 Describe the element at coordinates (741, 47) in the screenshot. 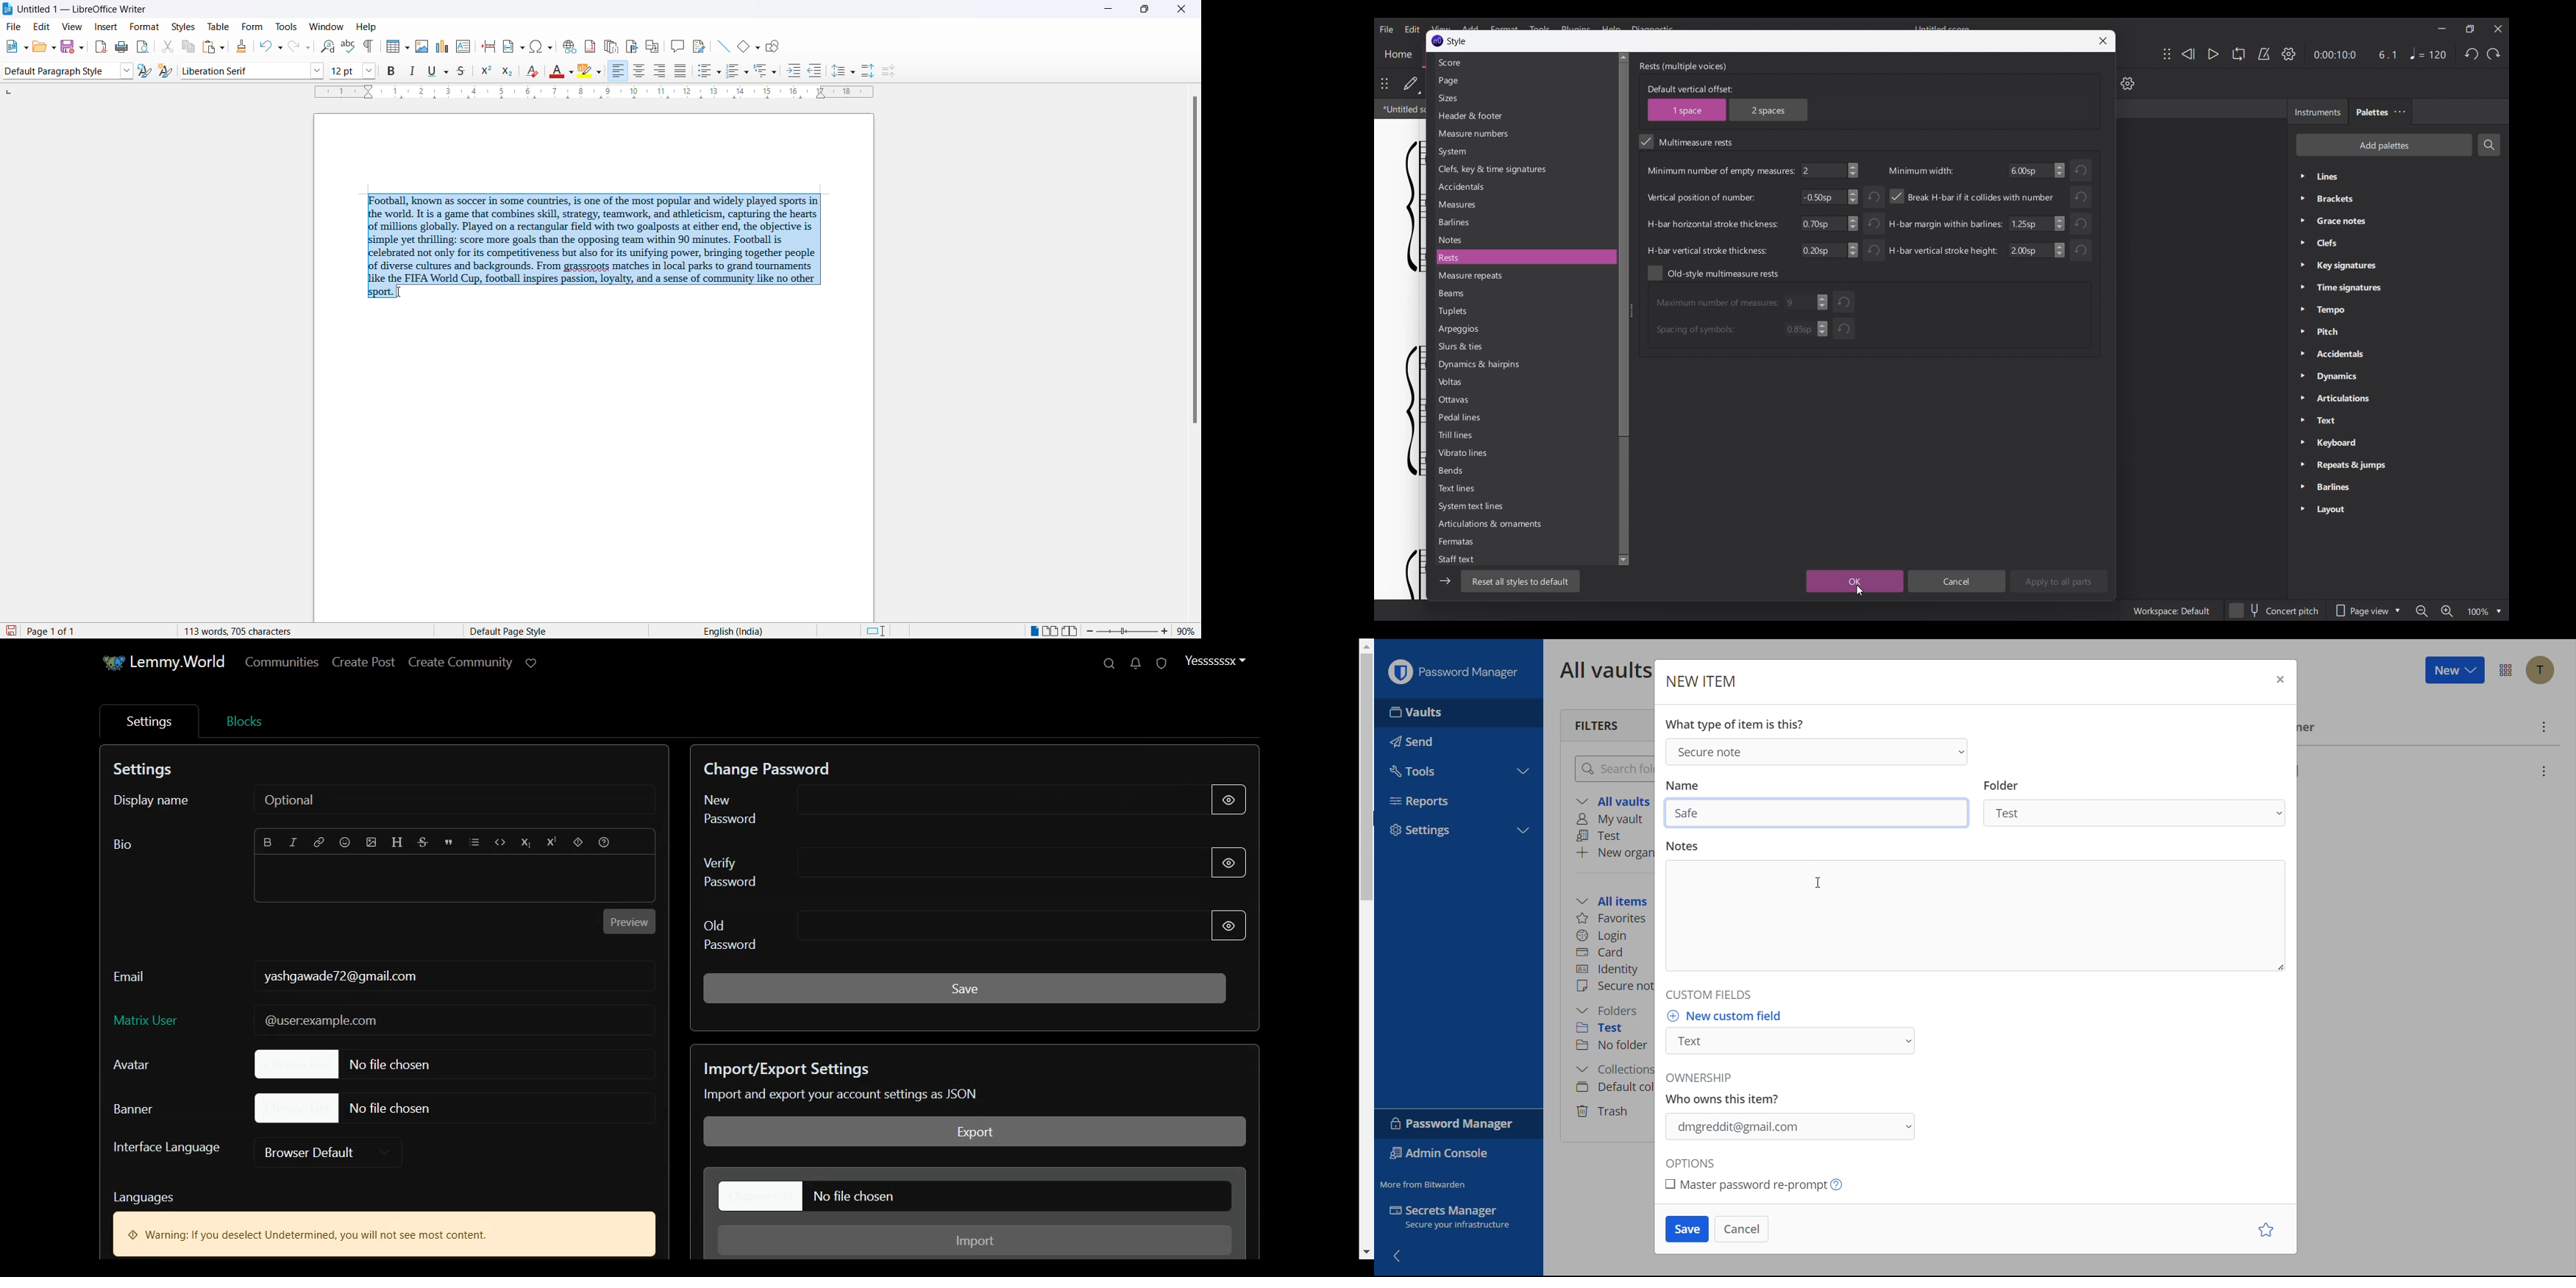

I see `basic shapes` at that location.